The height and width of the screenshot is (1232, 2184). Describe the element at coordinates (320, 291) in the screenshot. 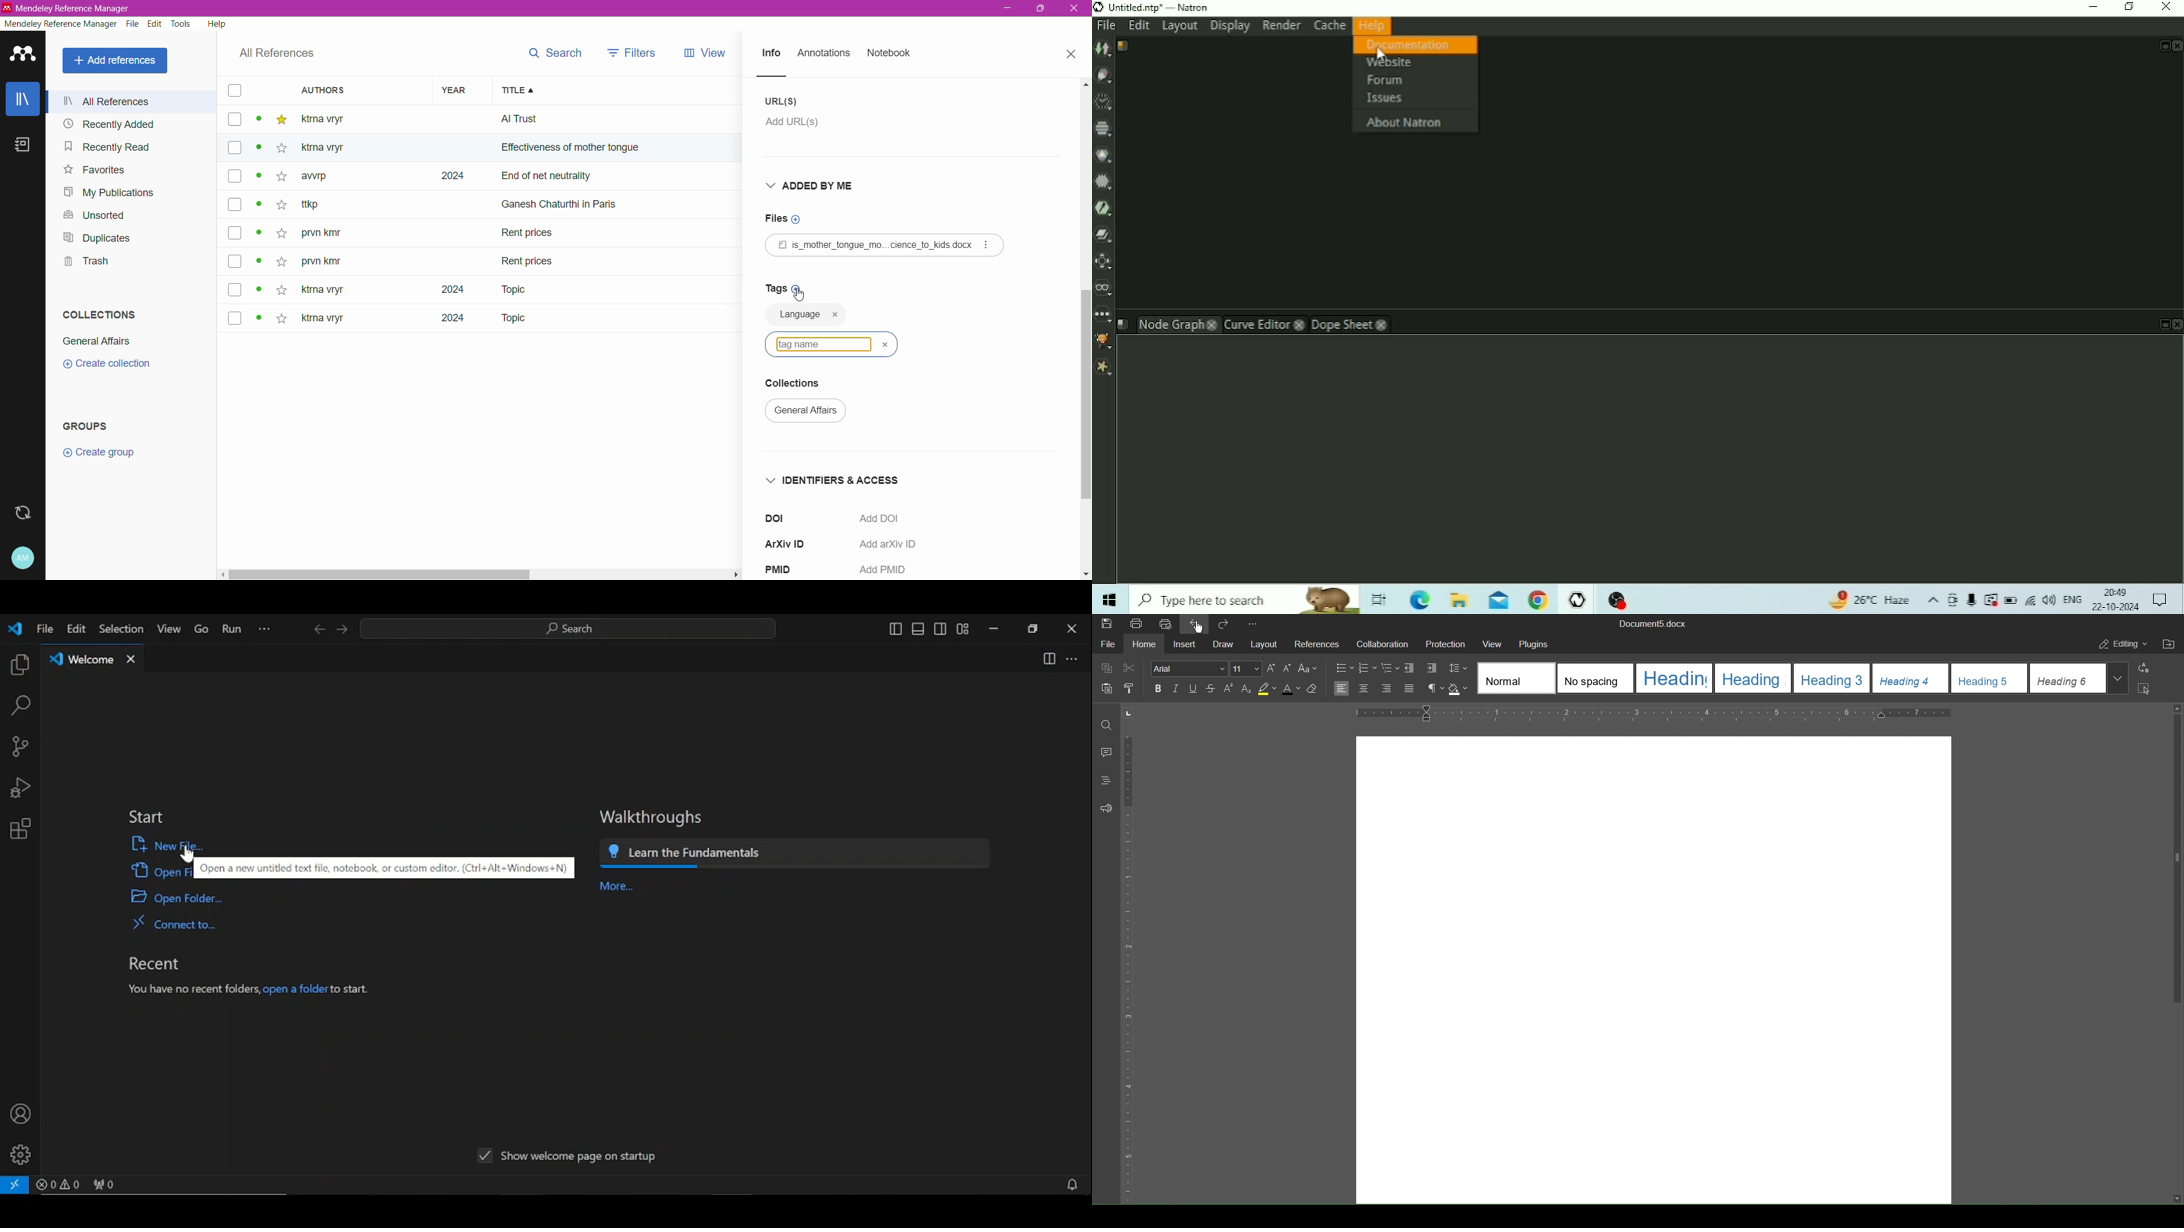

I see `ktna vryt ` at that location.